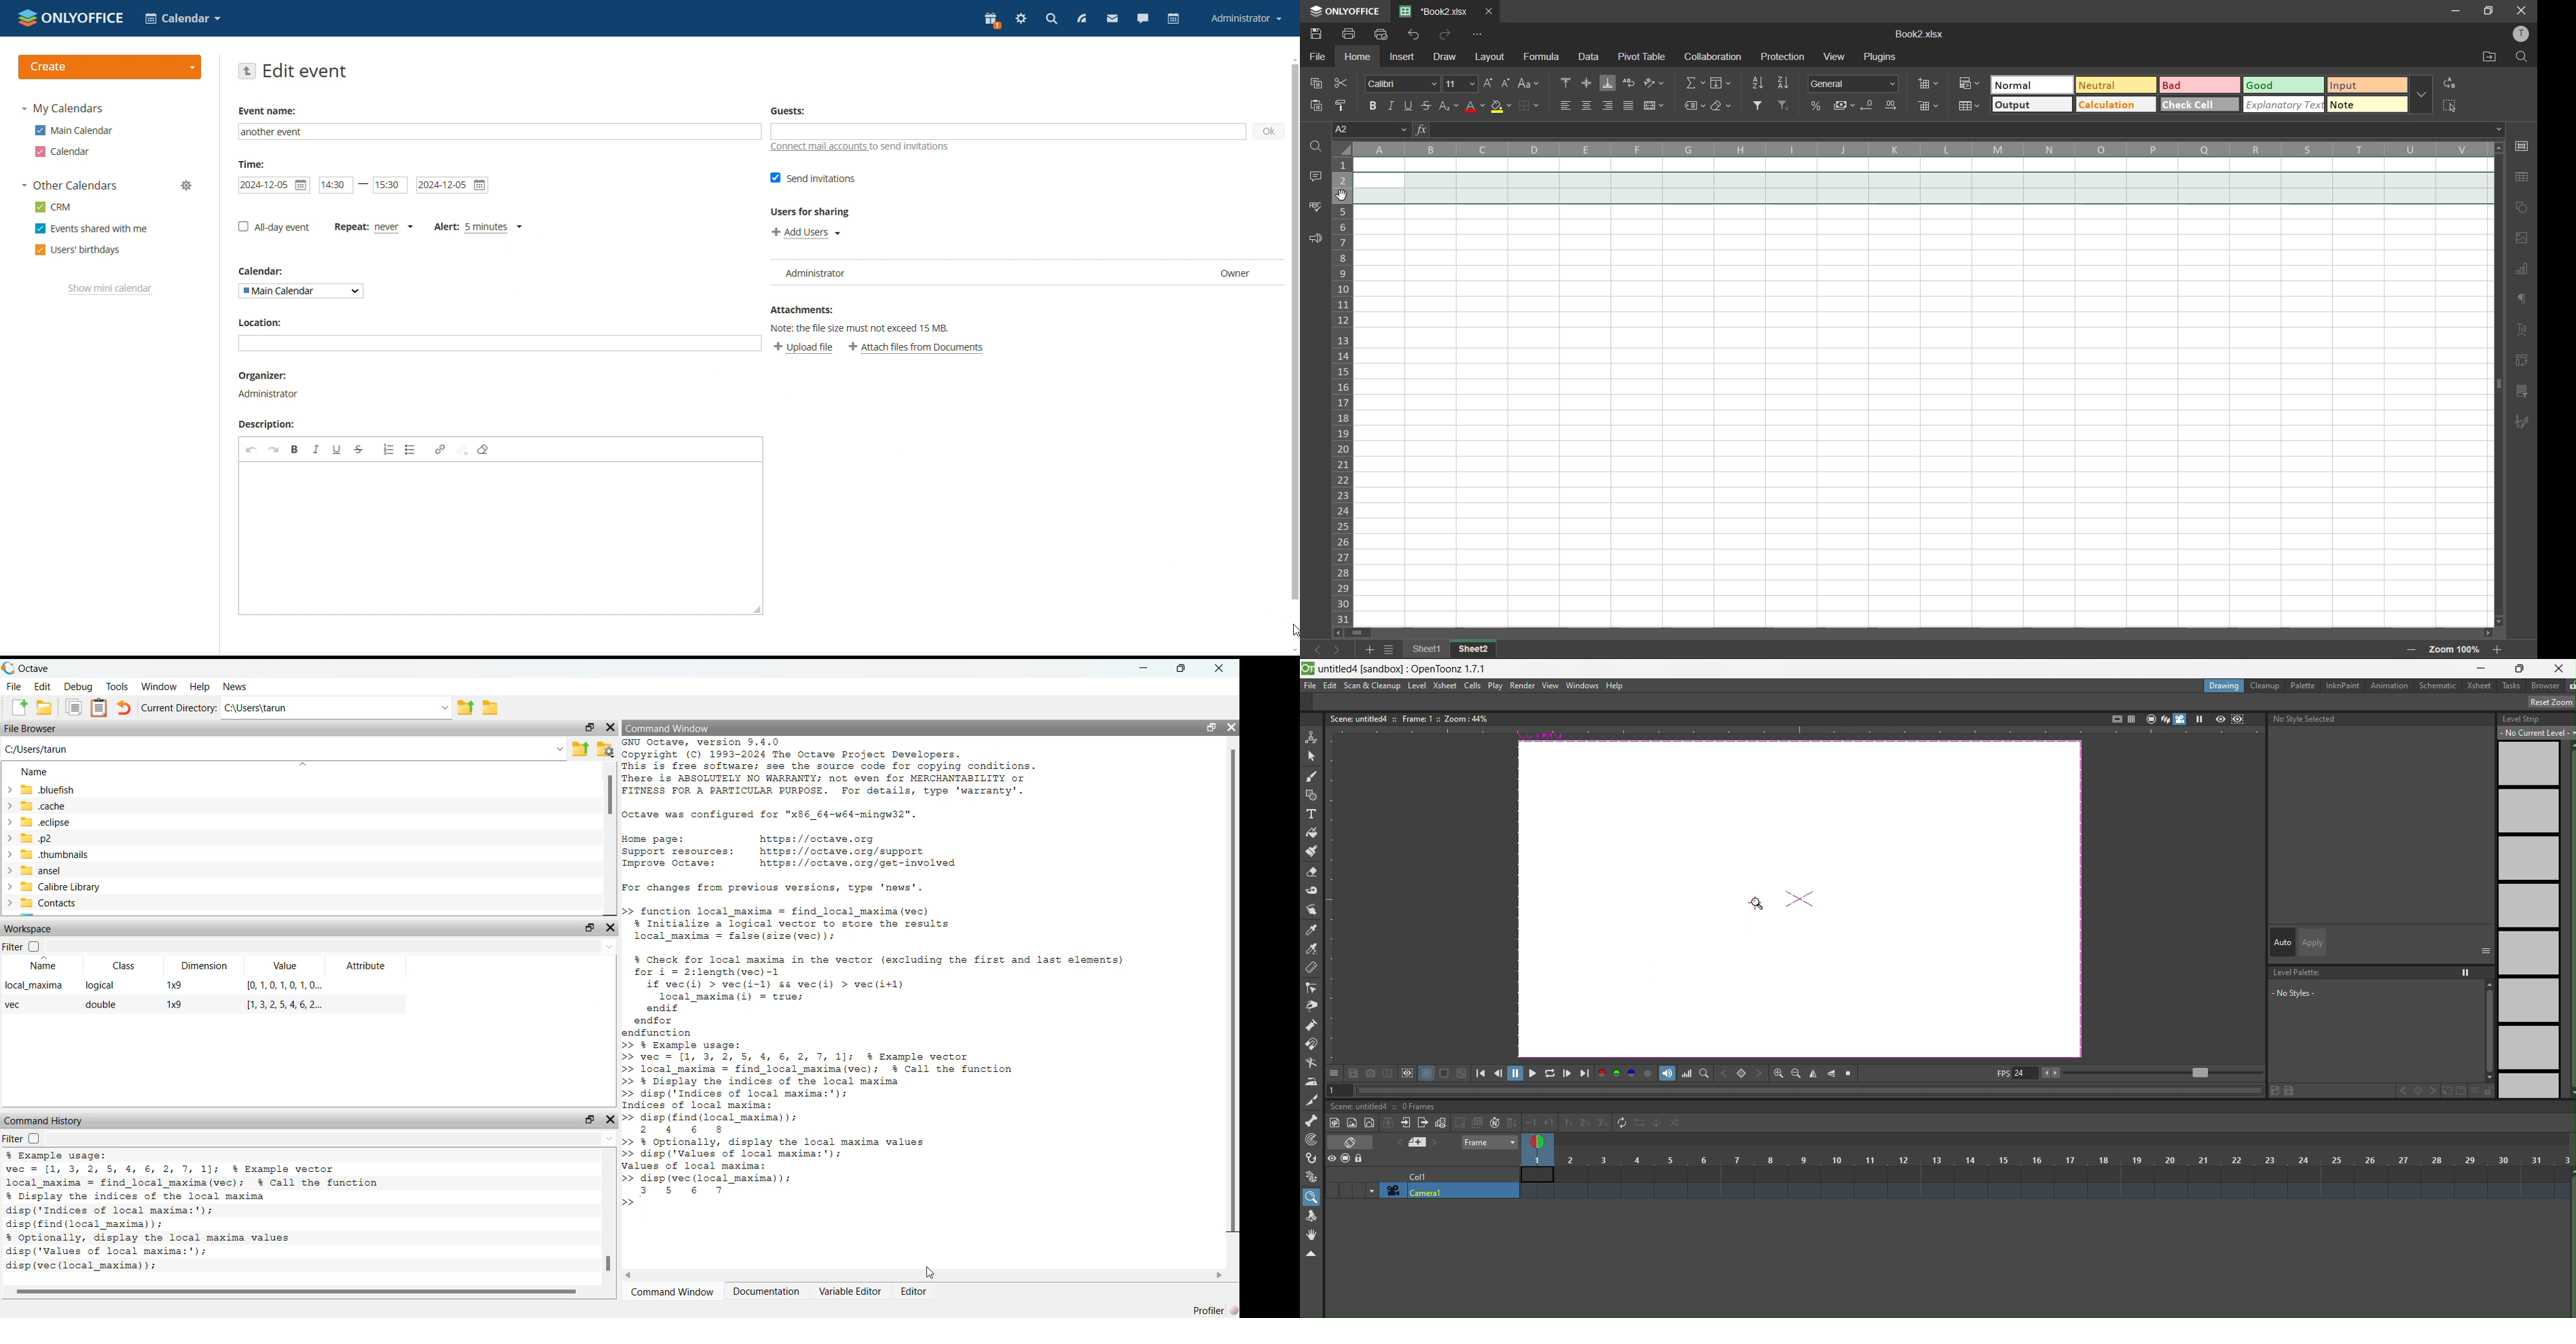  What do you see at coordinates (453, 186) in the screenshot?
I see `end date` at bounding box center [453, 186].